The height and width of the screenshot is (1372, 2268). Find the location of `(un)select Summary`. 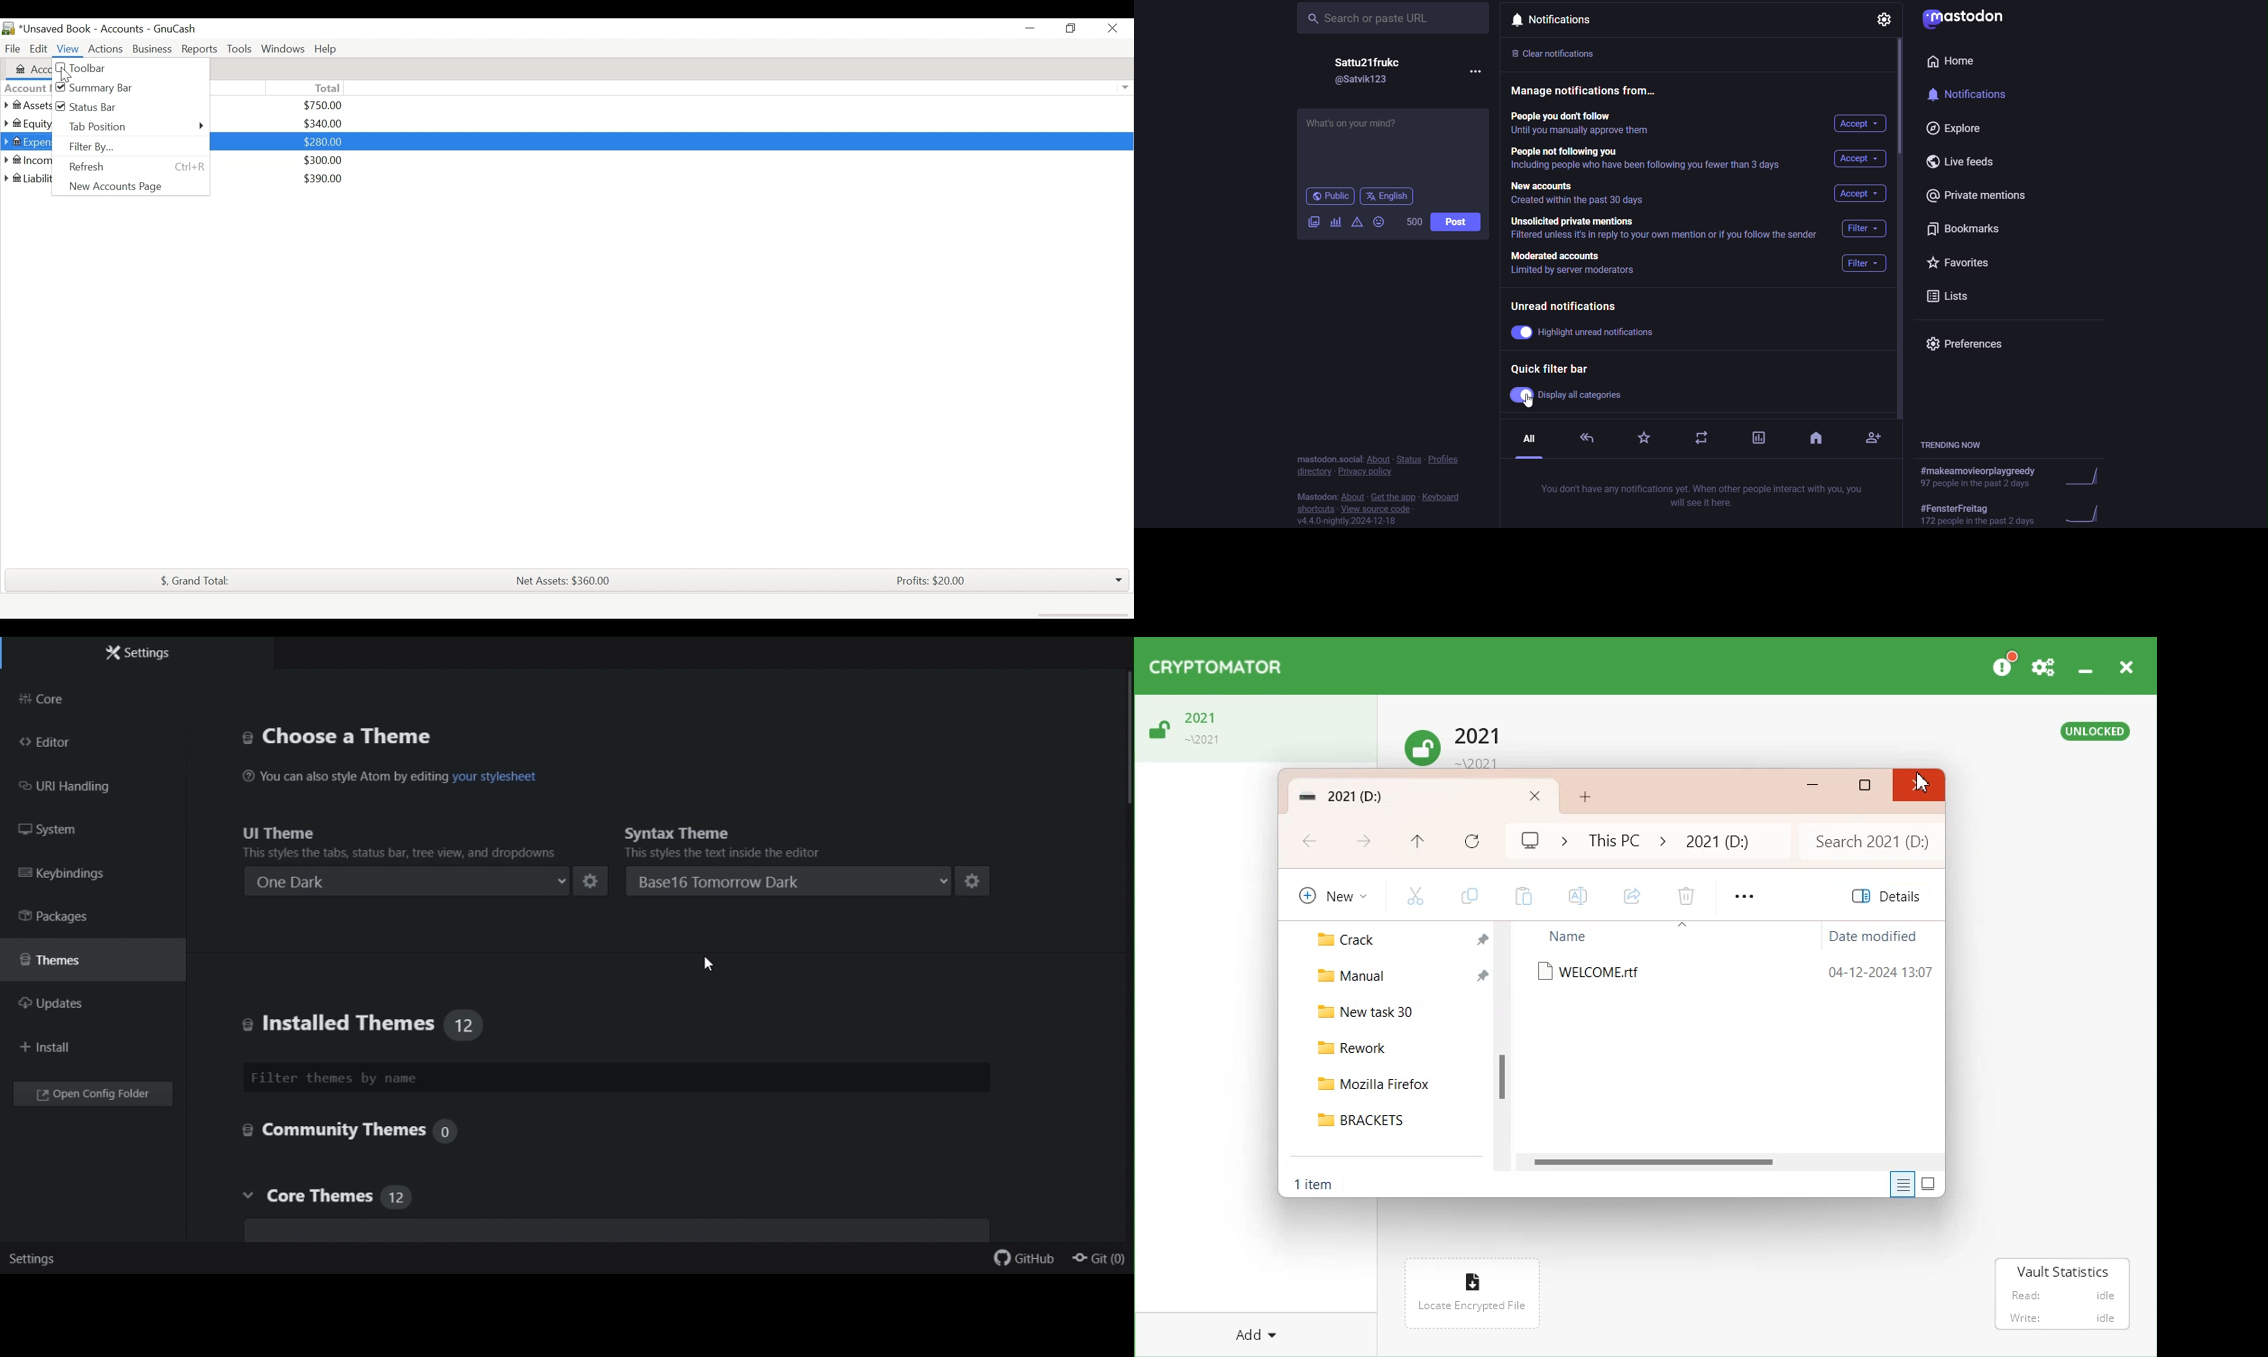

(un)select Summary is located at coordinates (130, 86).